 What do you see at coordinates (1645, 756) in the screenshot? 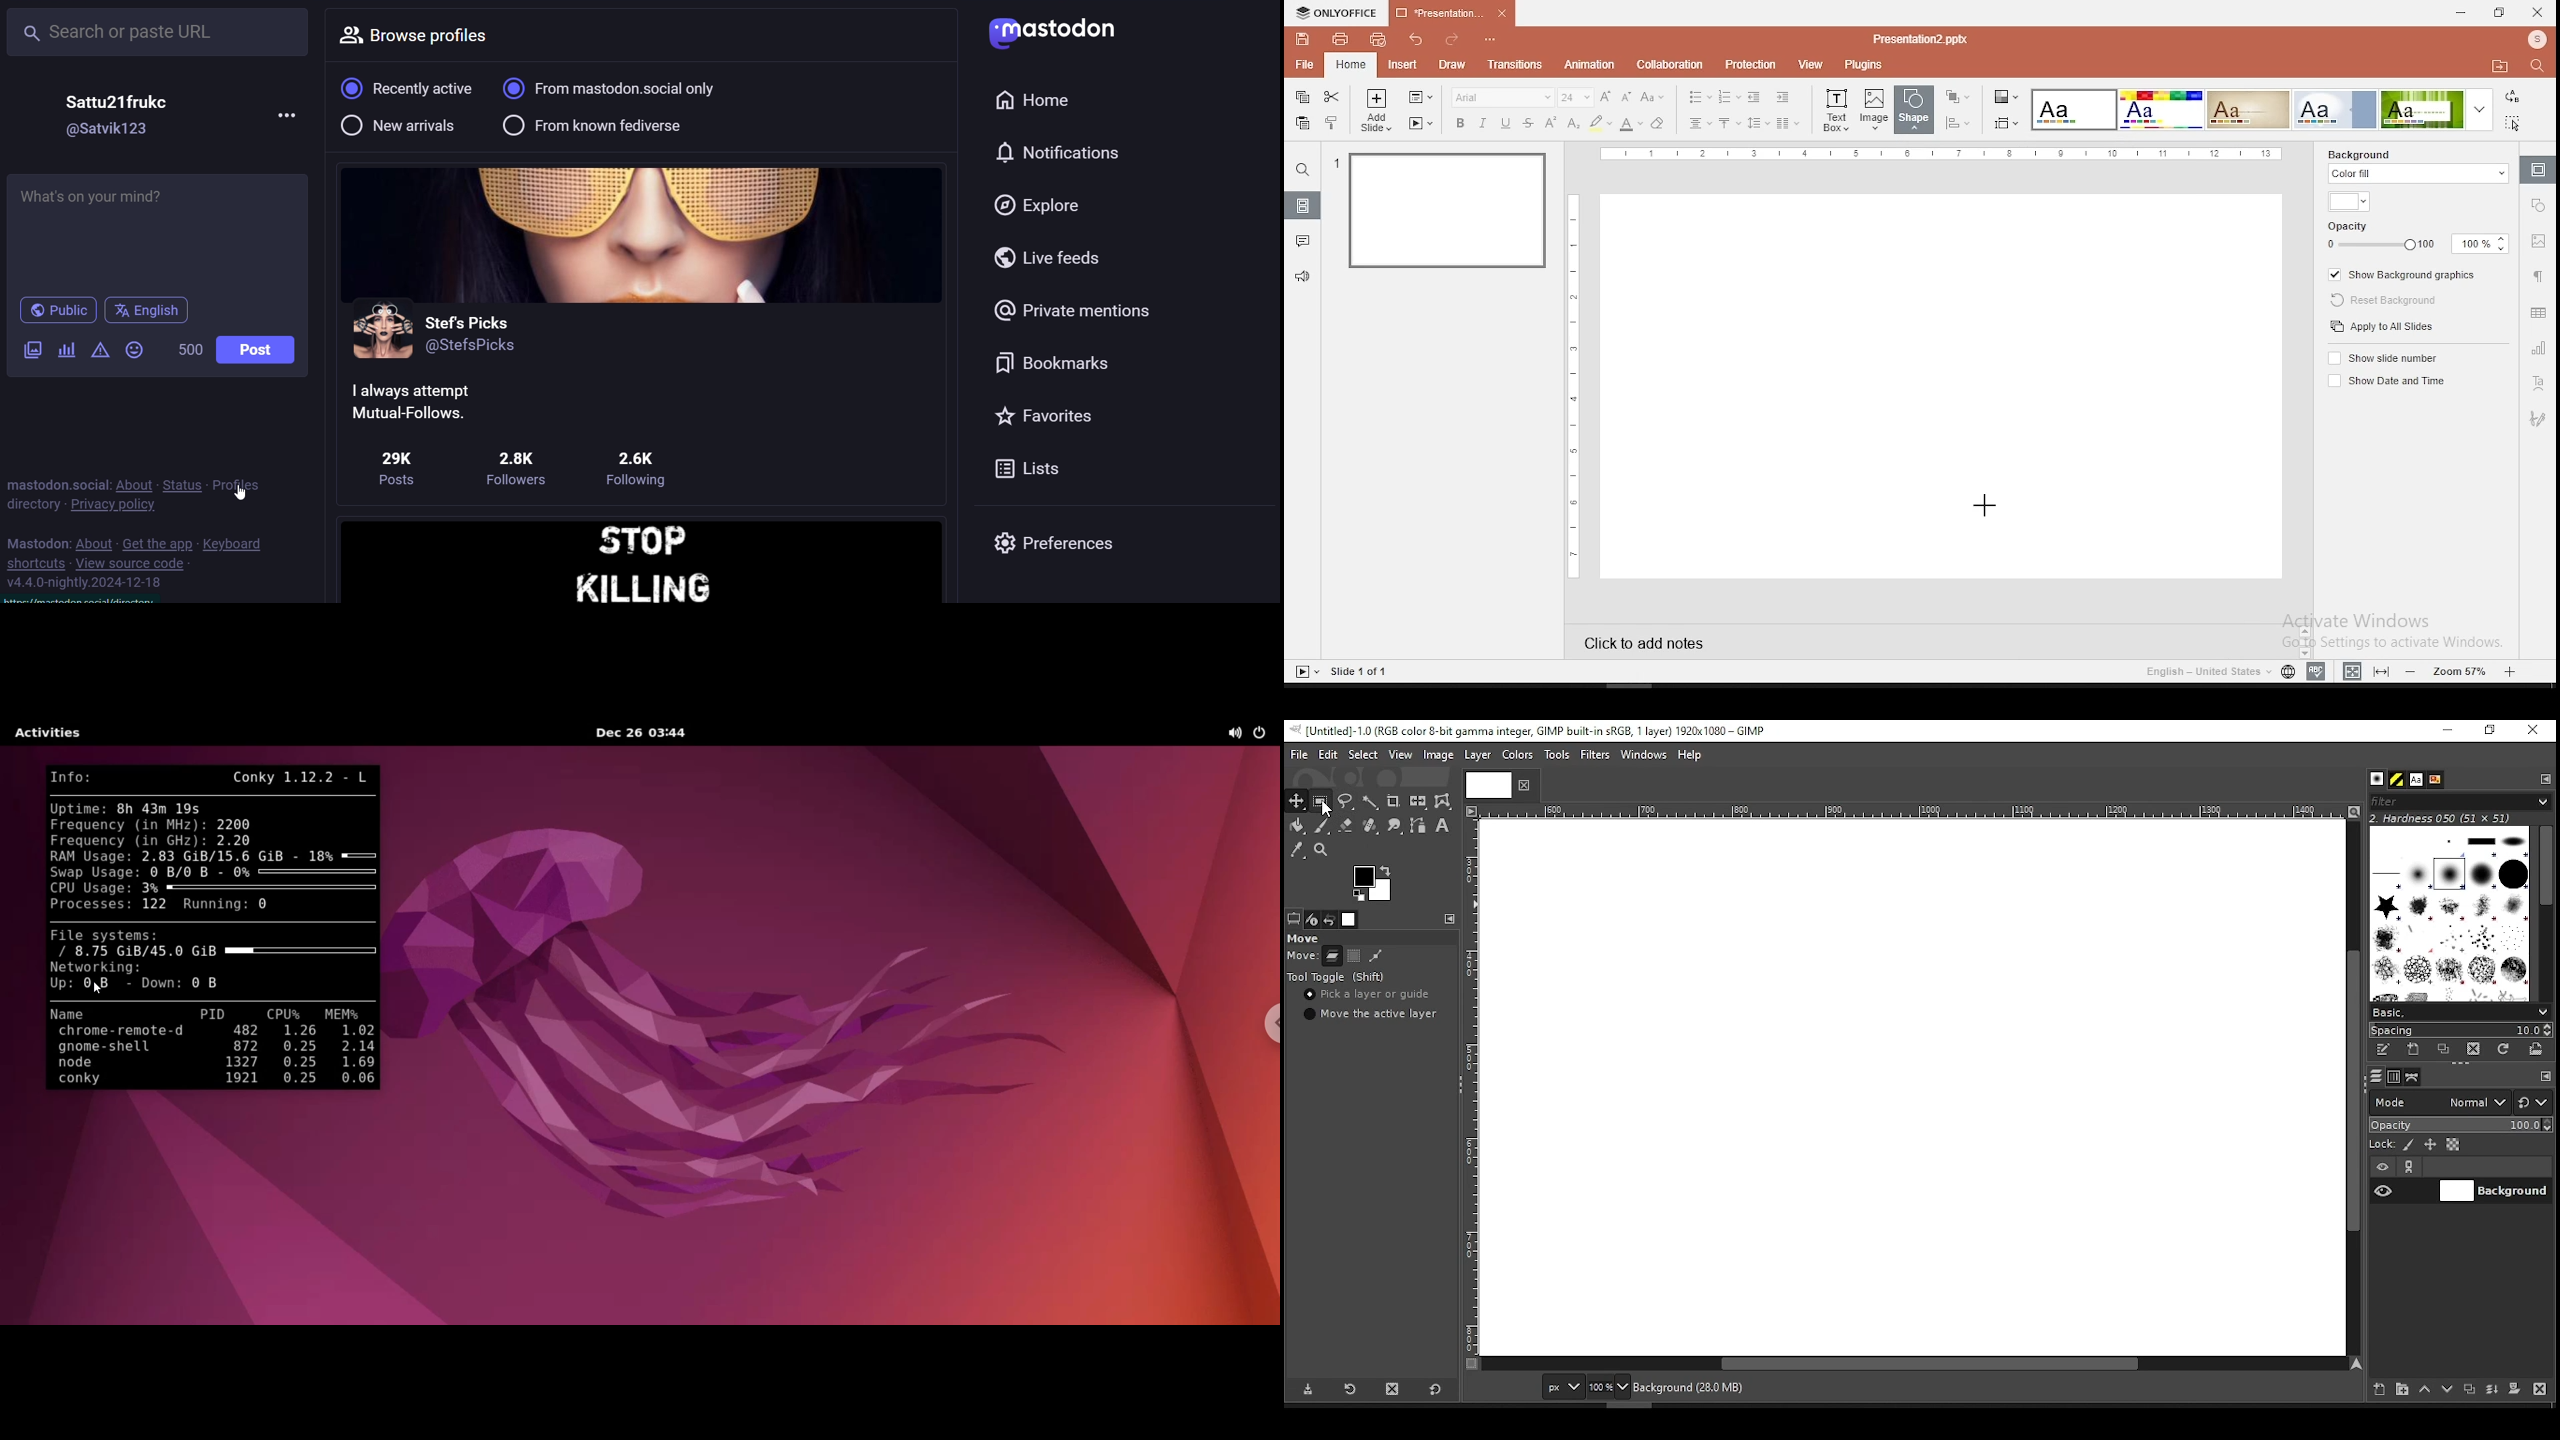
I see `windows` at bounding box center [1645, 756].